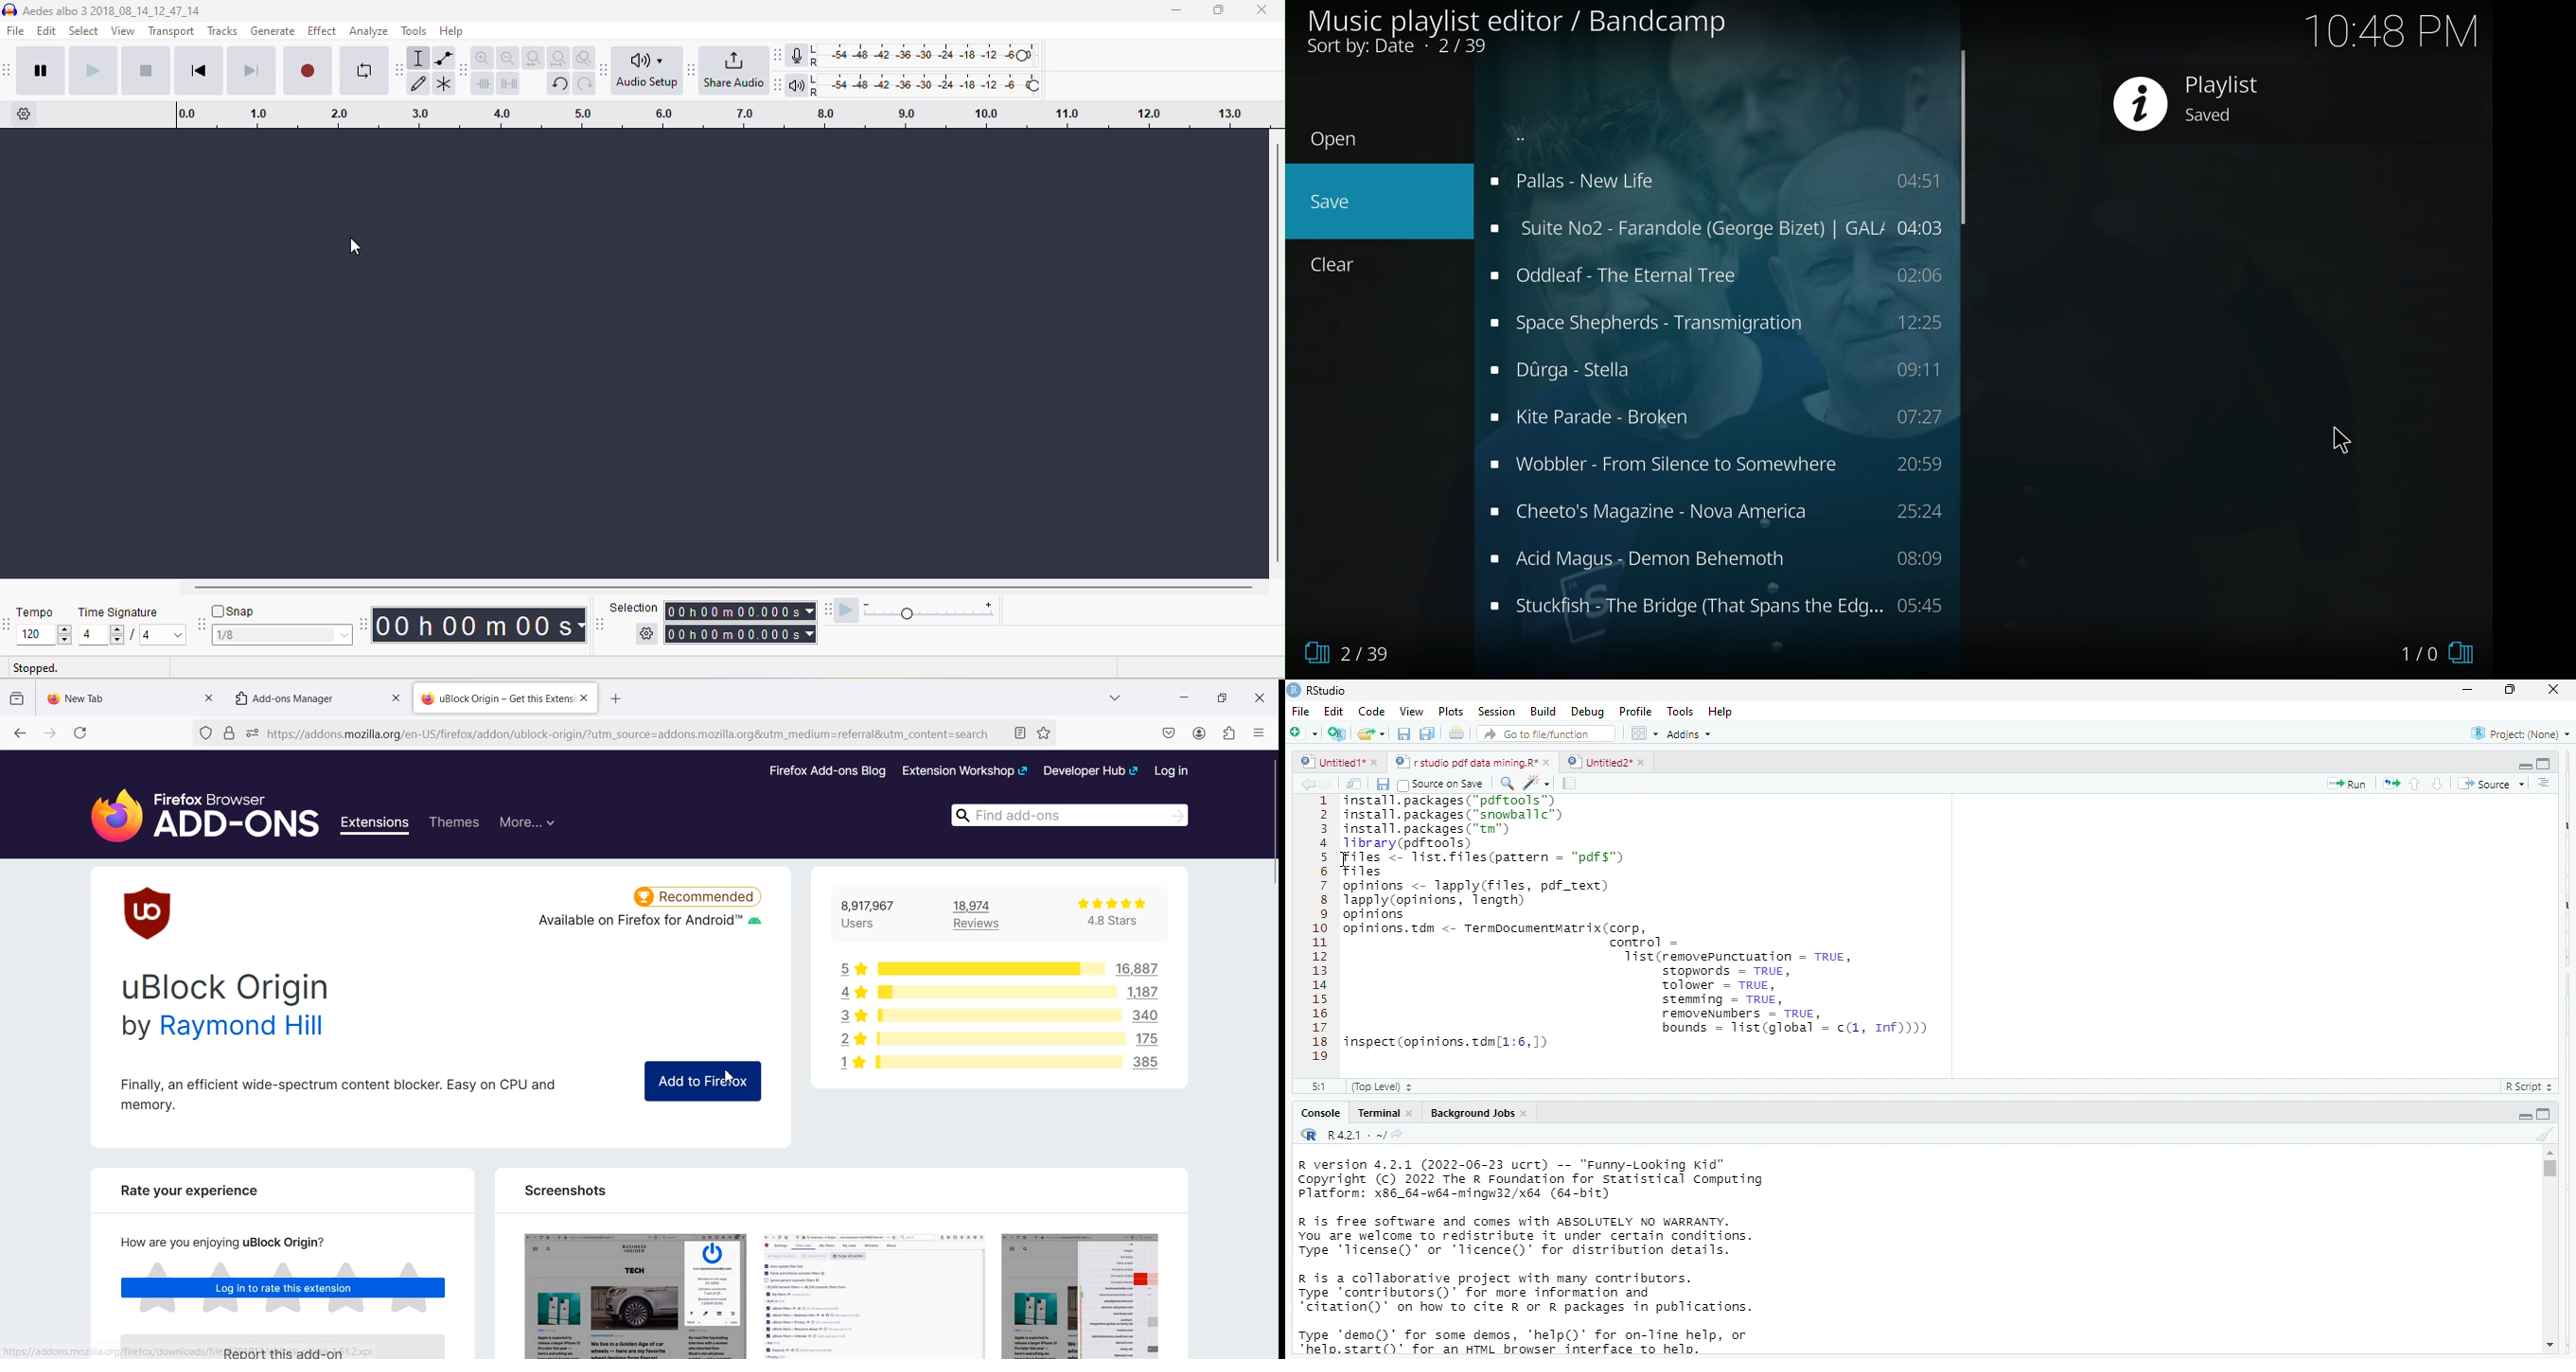  I want to click on hide r script, so click(2526, 1115).